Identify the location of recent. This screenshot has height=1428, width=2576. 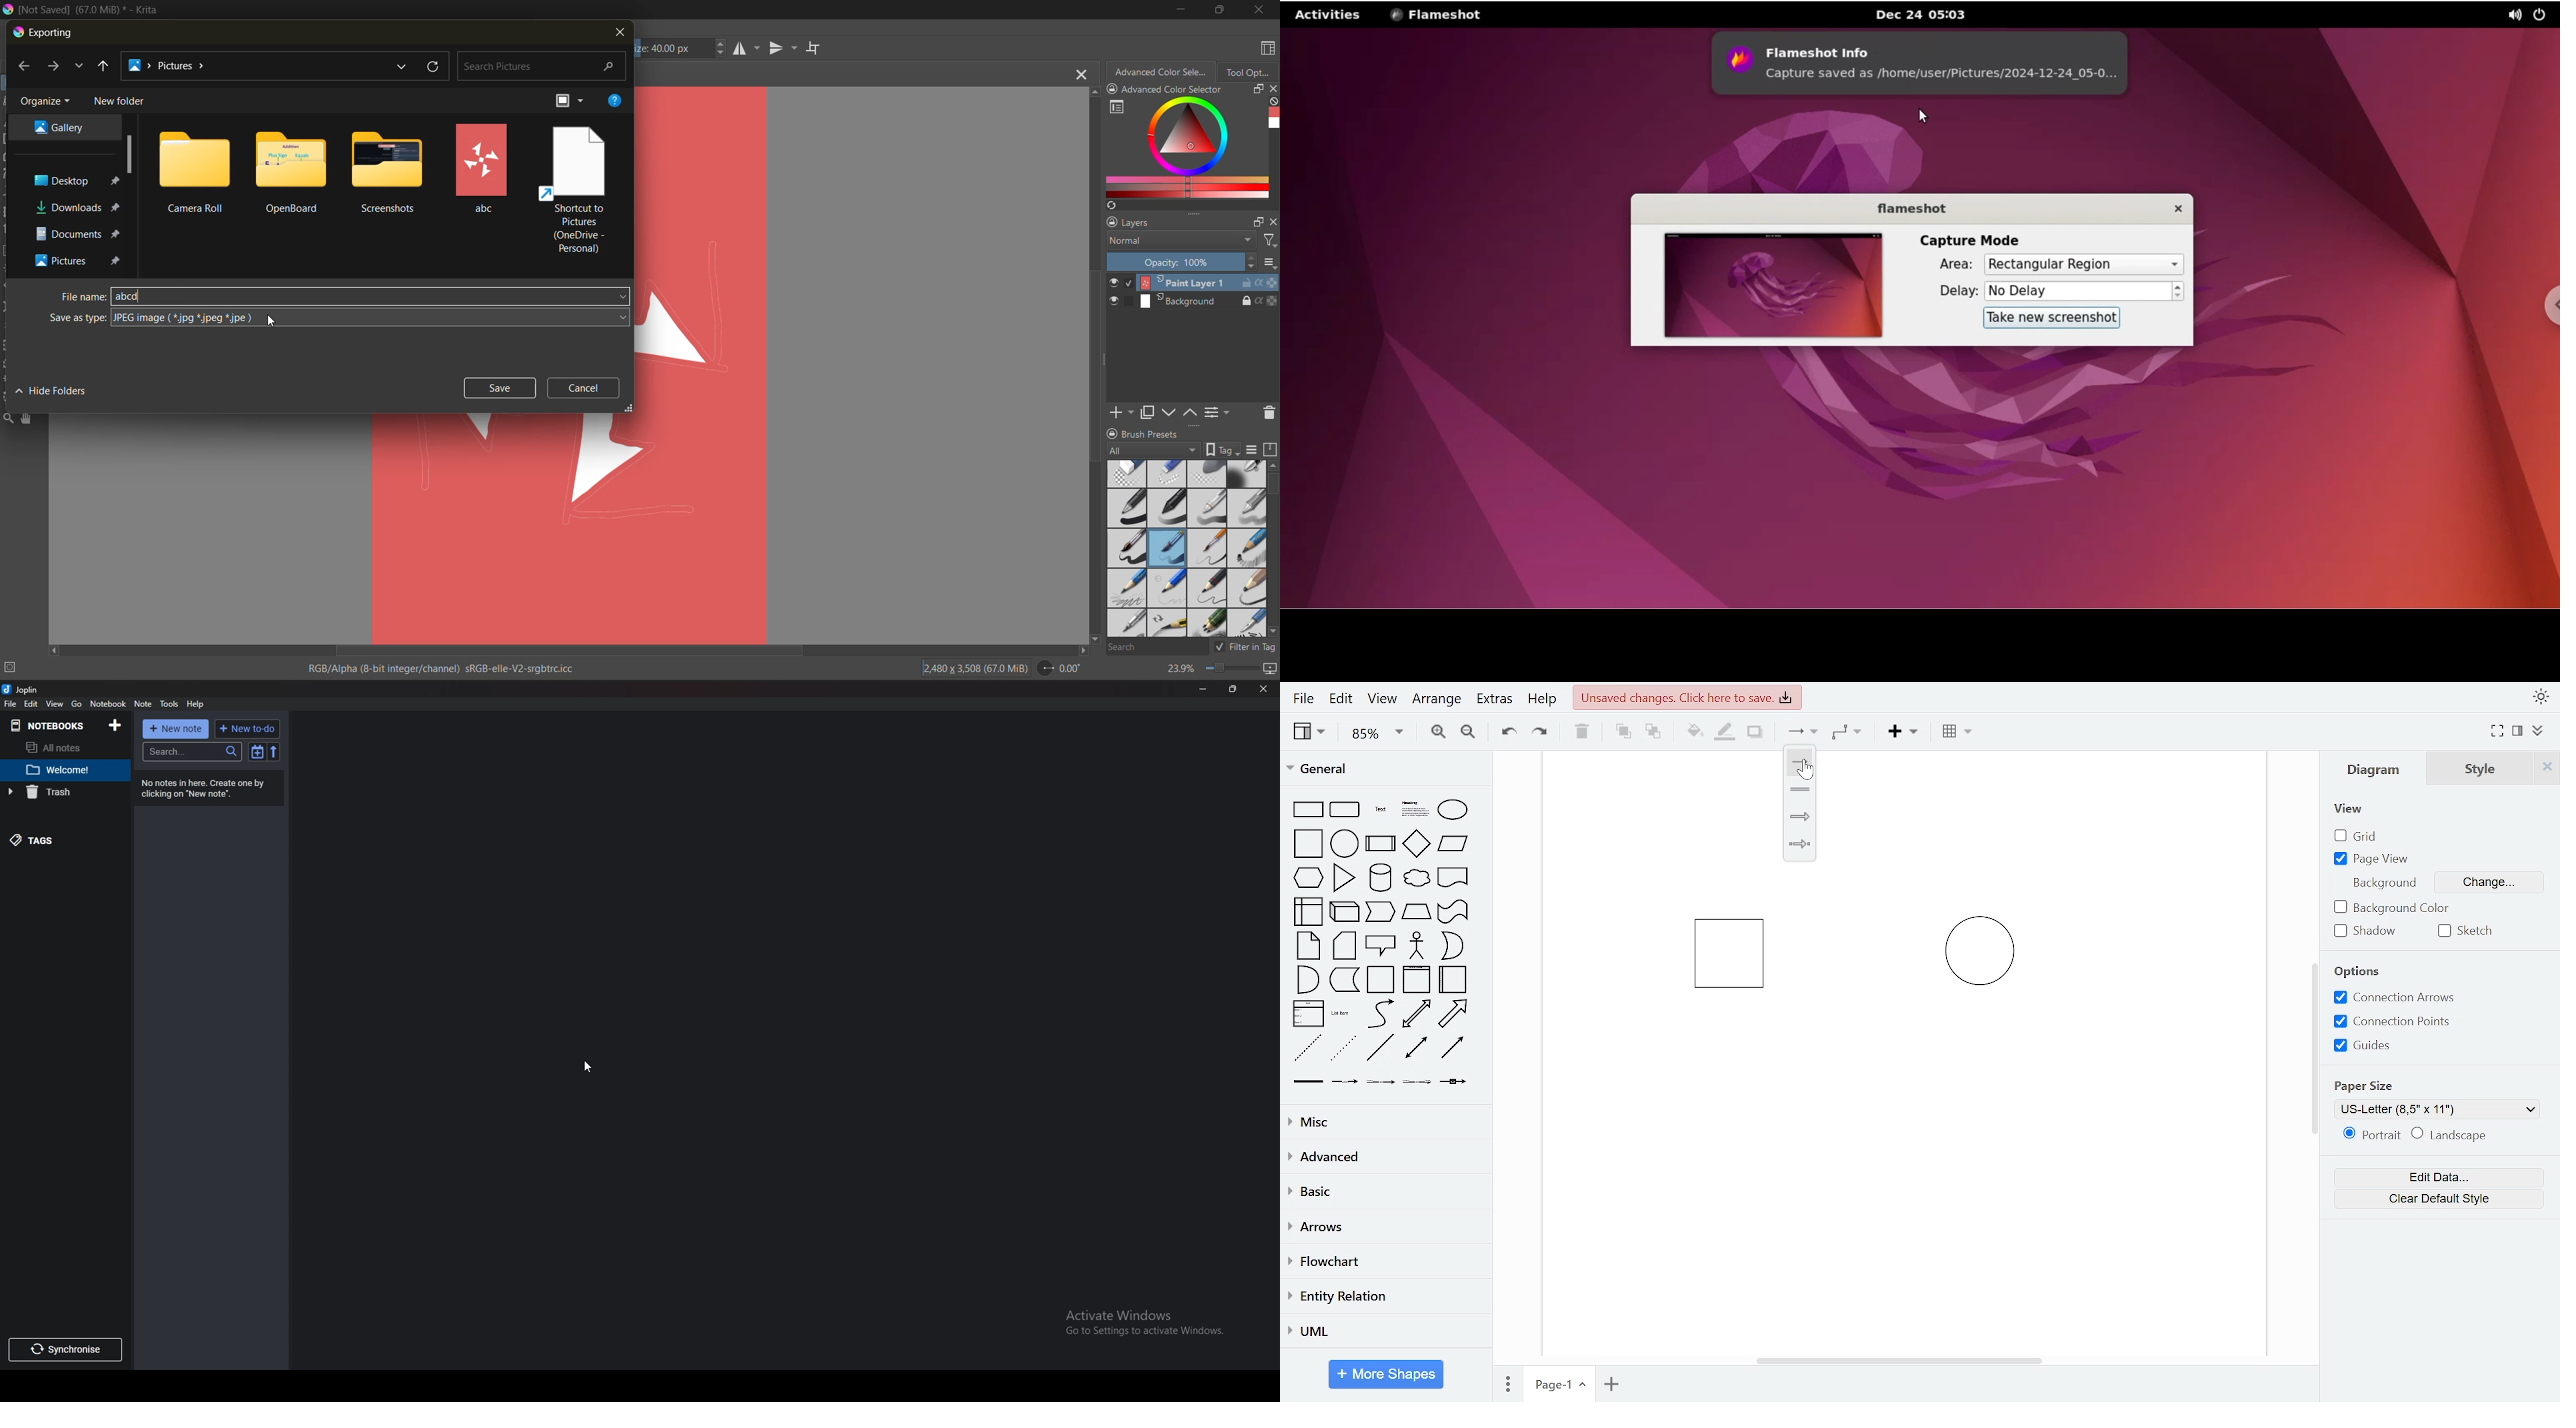
(405, 67).